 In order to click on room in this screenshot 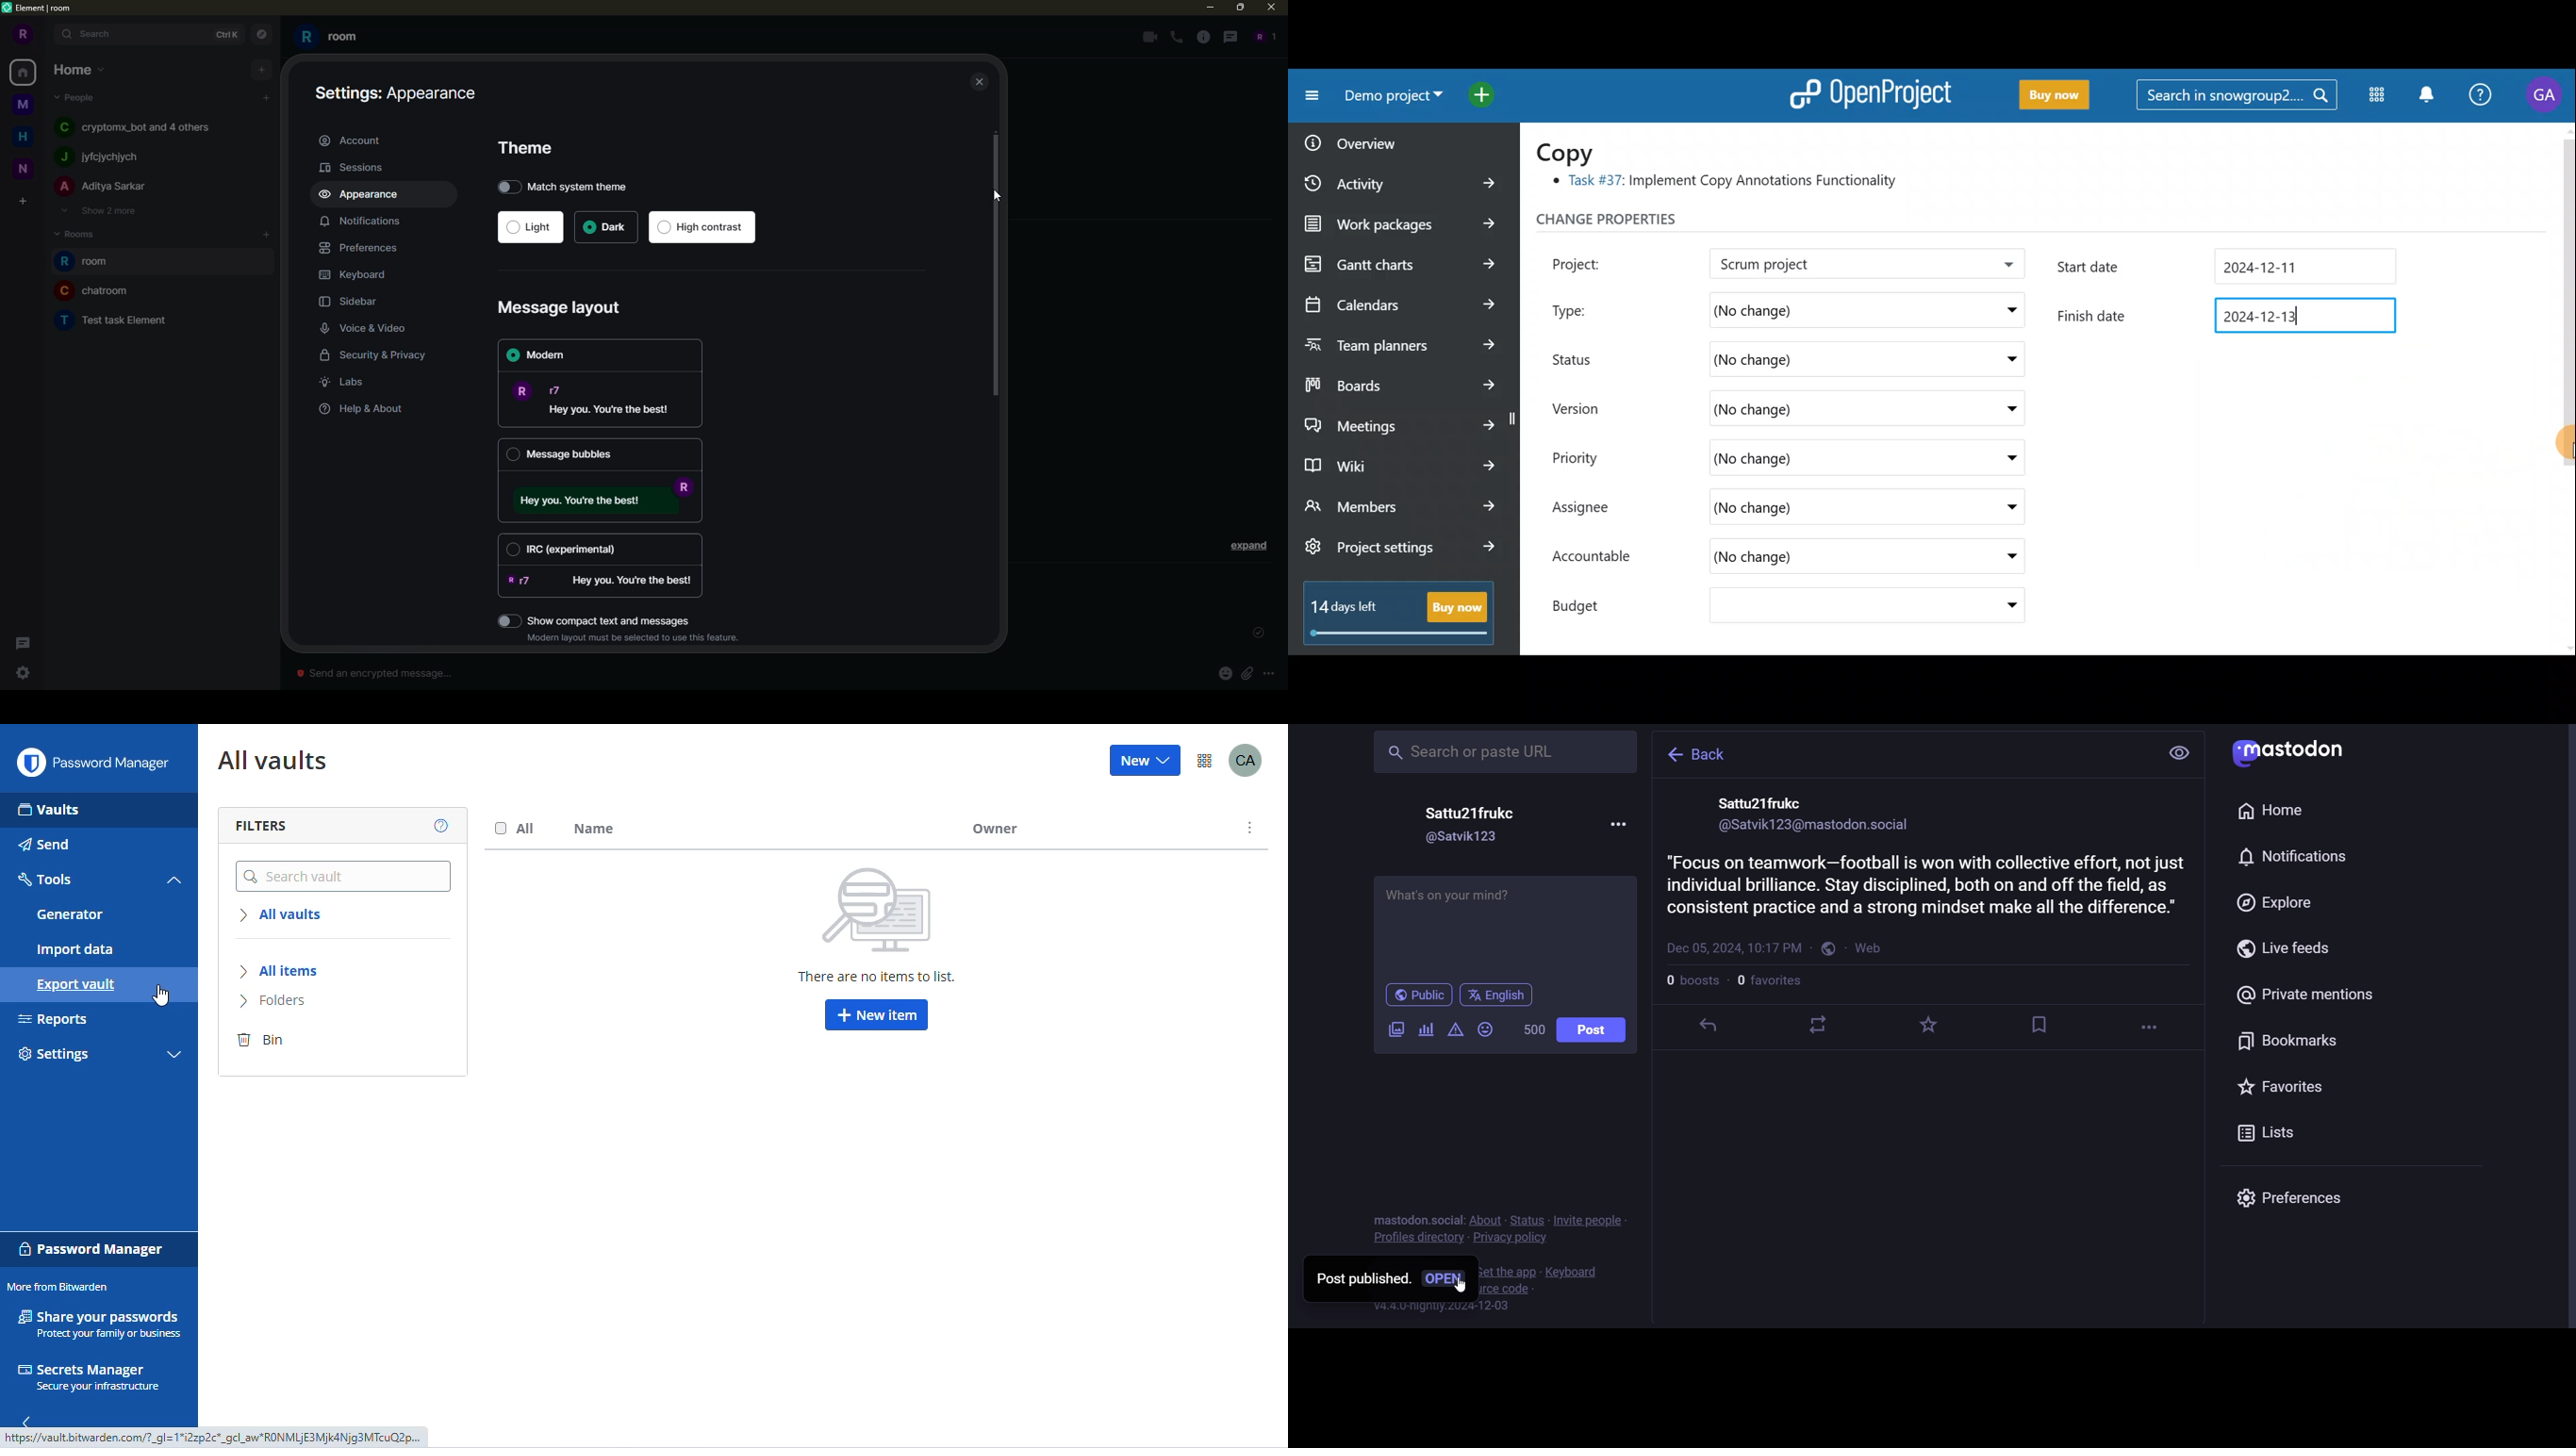, I will do `click(330, 37)`.